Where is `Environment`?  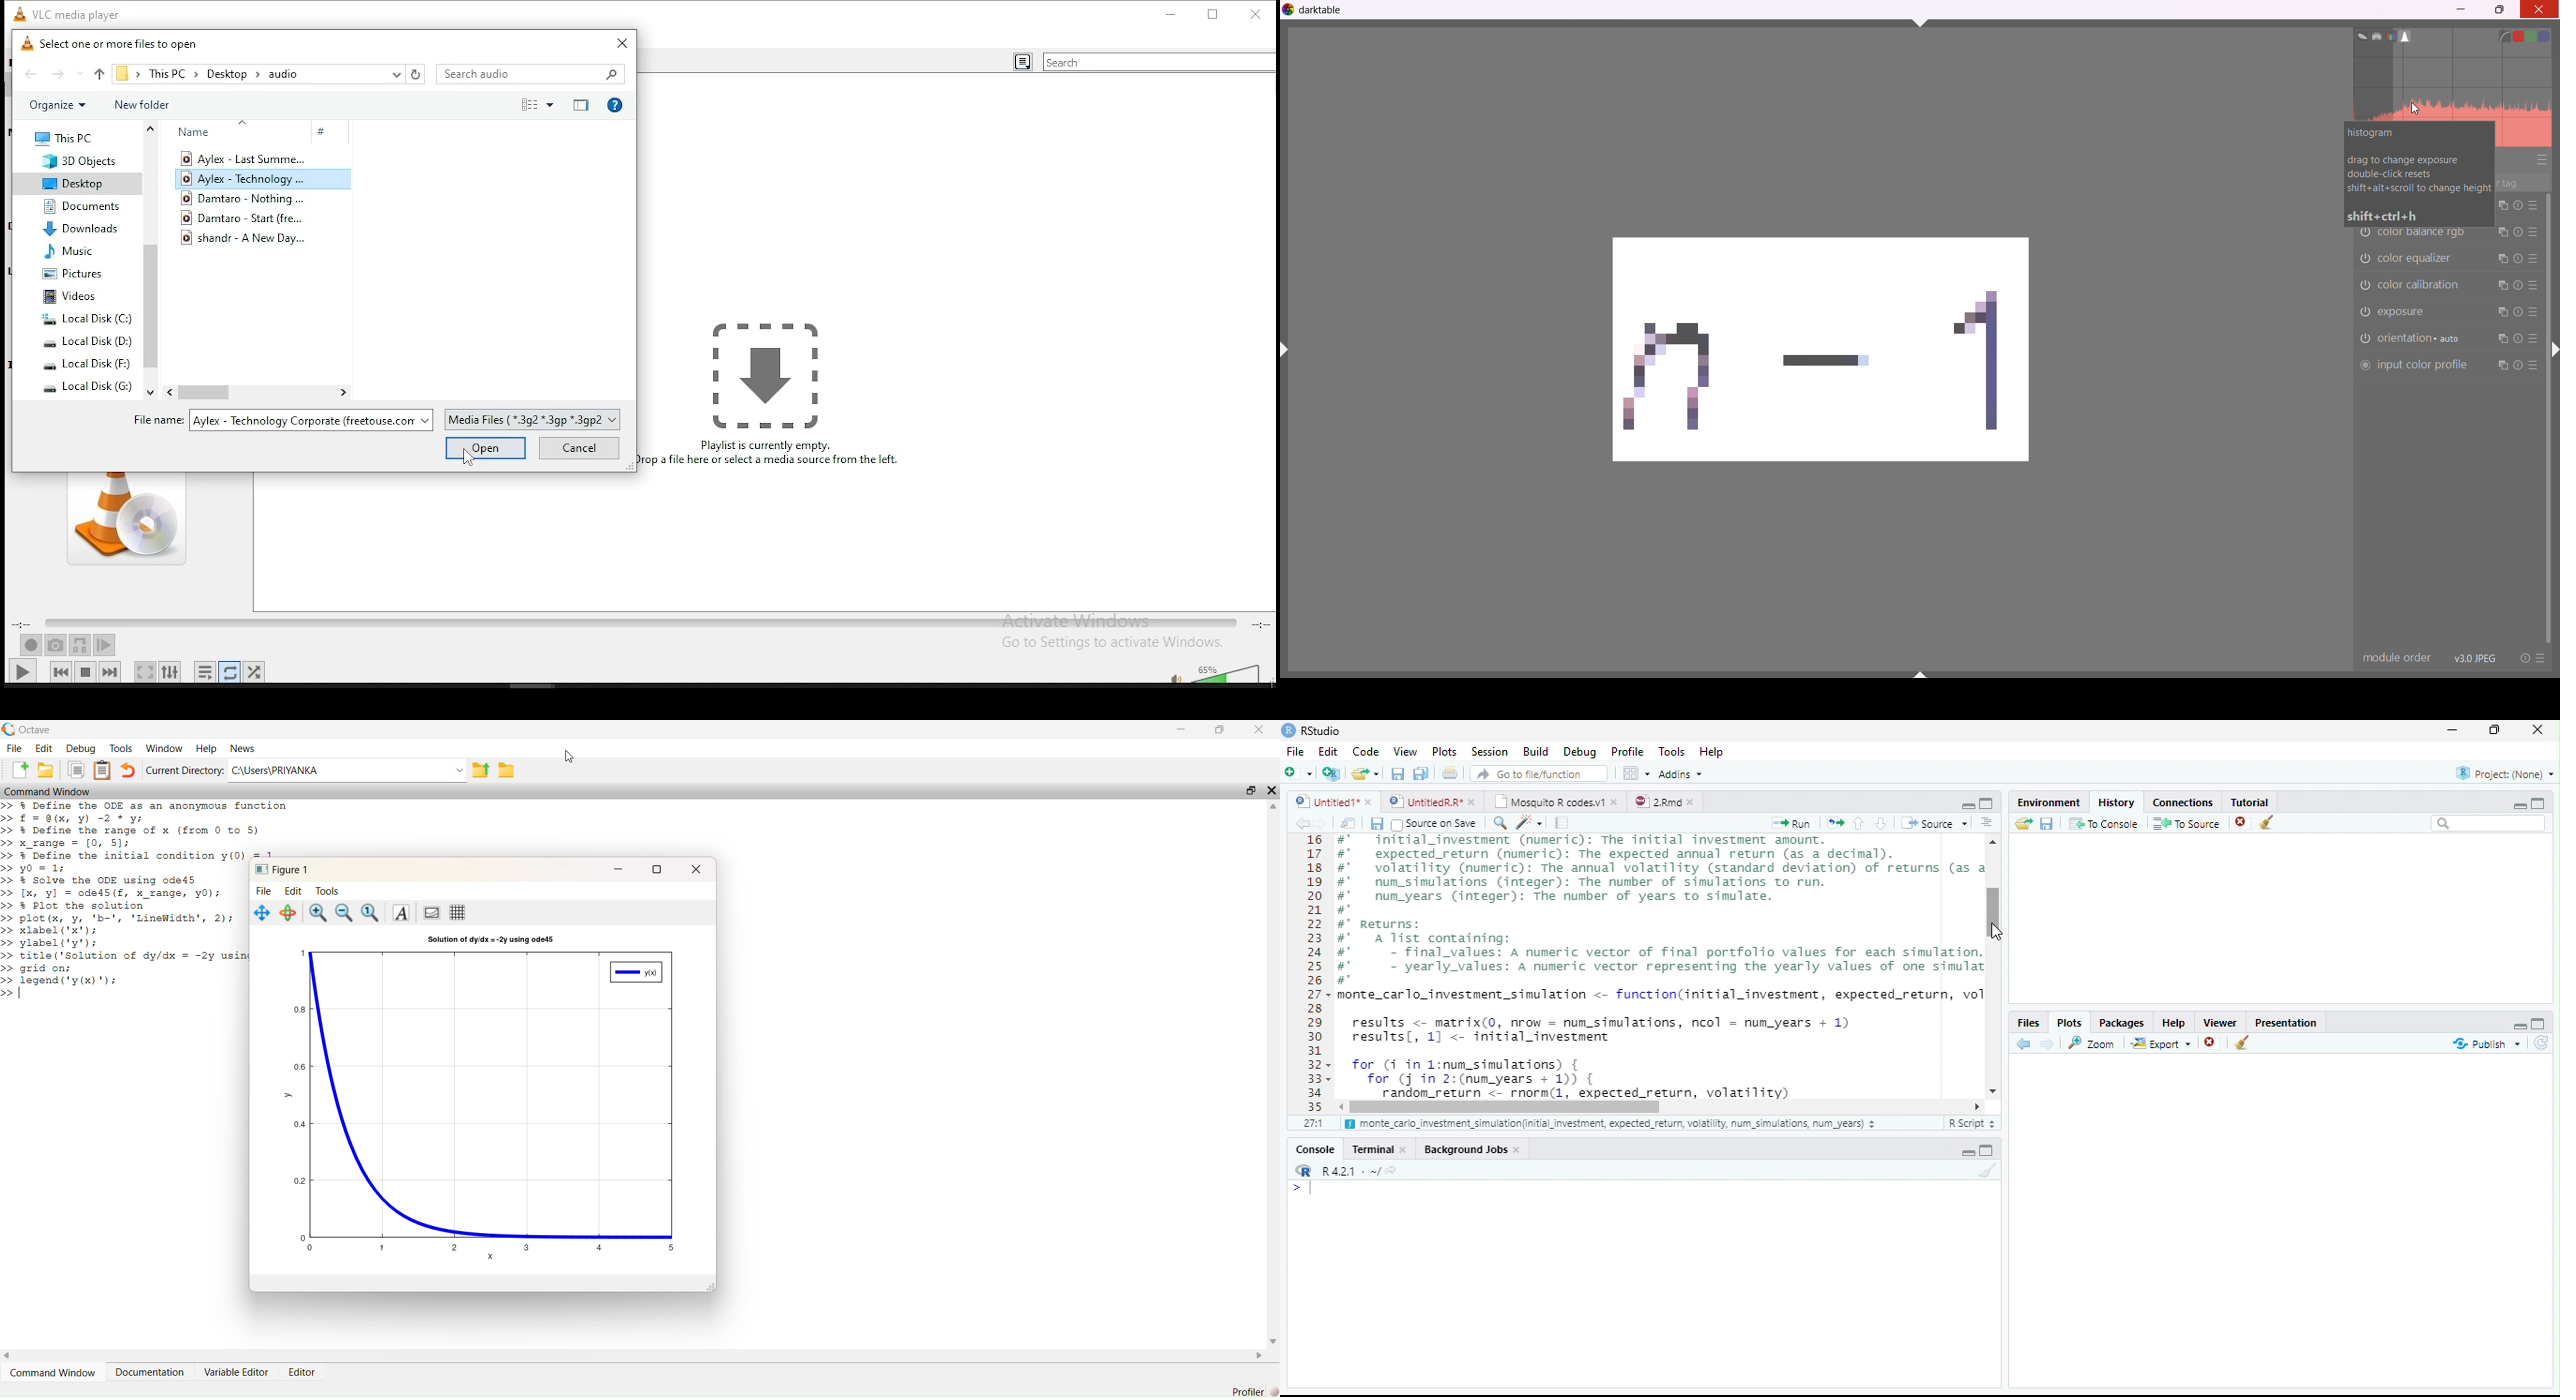 Environment is located at coordinates (2049, 800).